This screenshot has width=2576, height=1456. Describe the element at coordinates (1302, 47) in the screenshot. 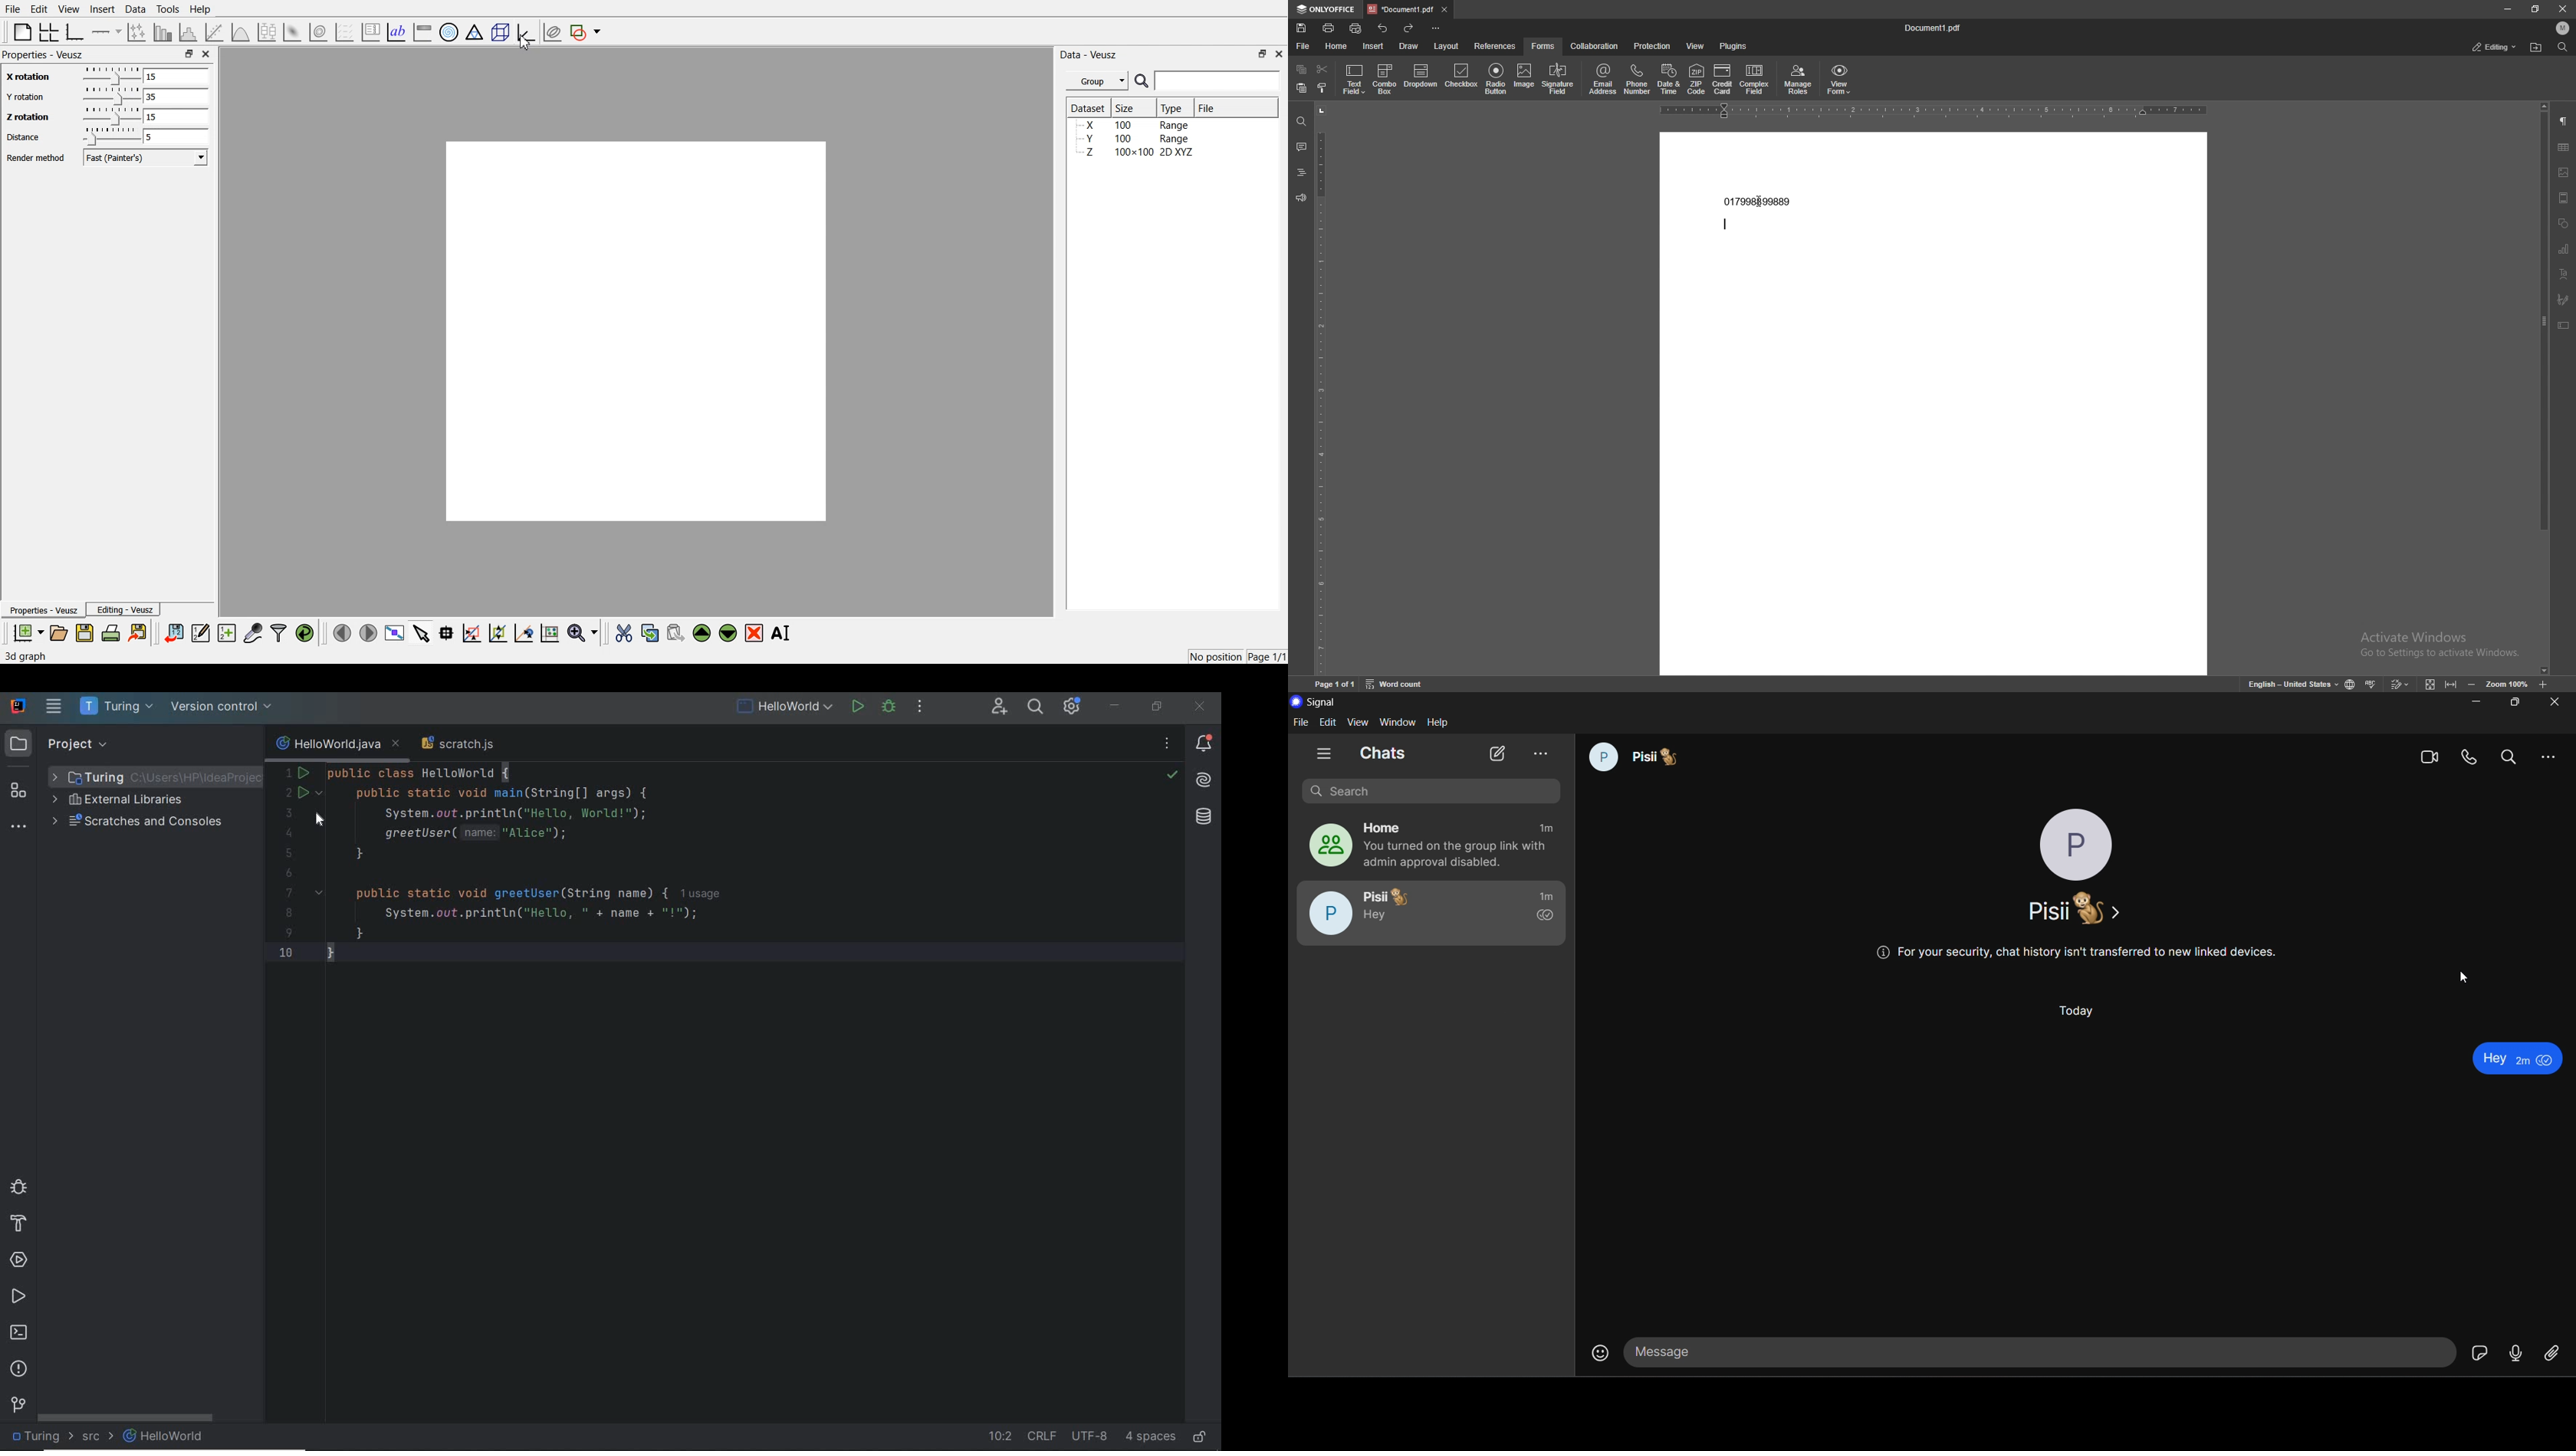

I see `file` at that location.